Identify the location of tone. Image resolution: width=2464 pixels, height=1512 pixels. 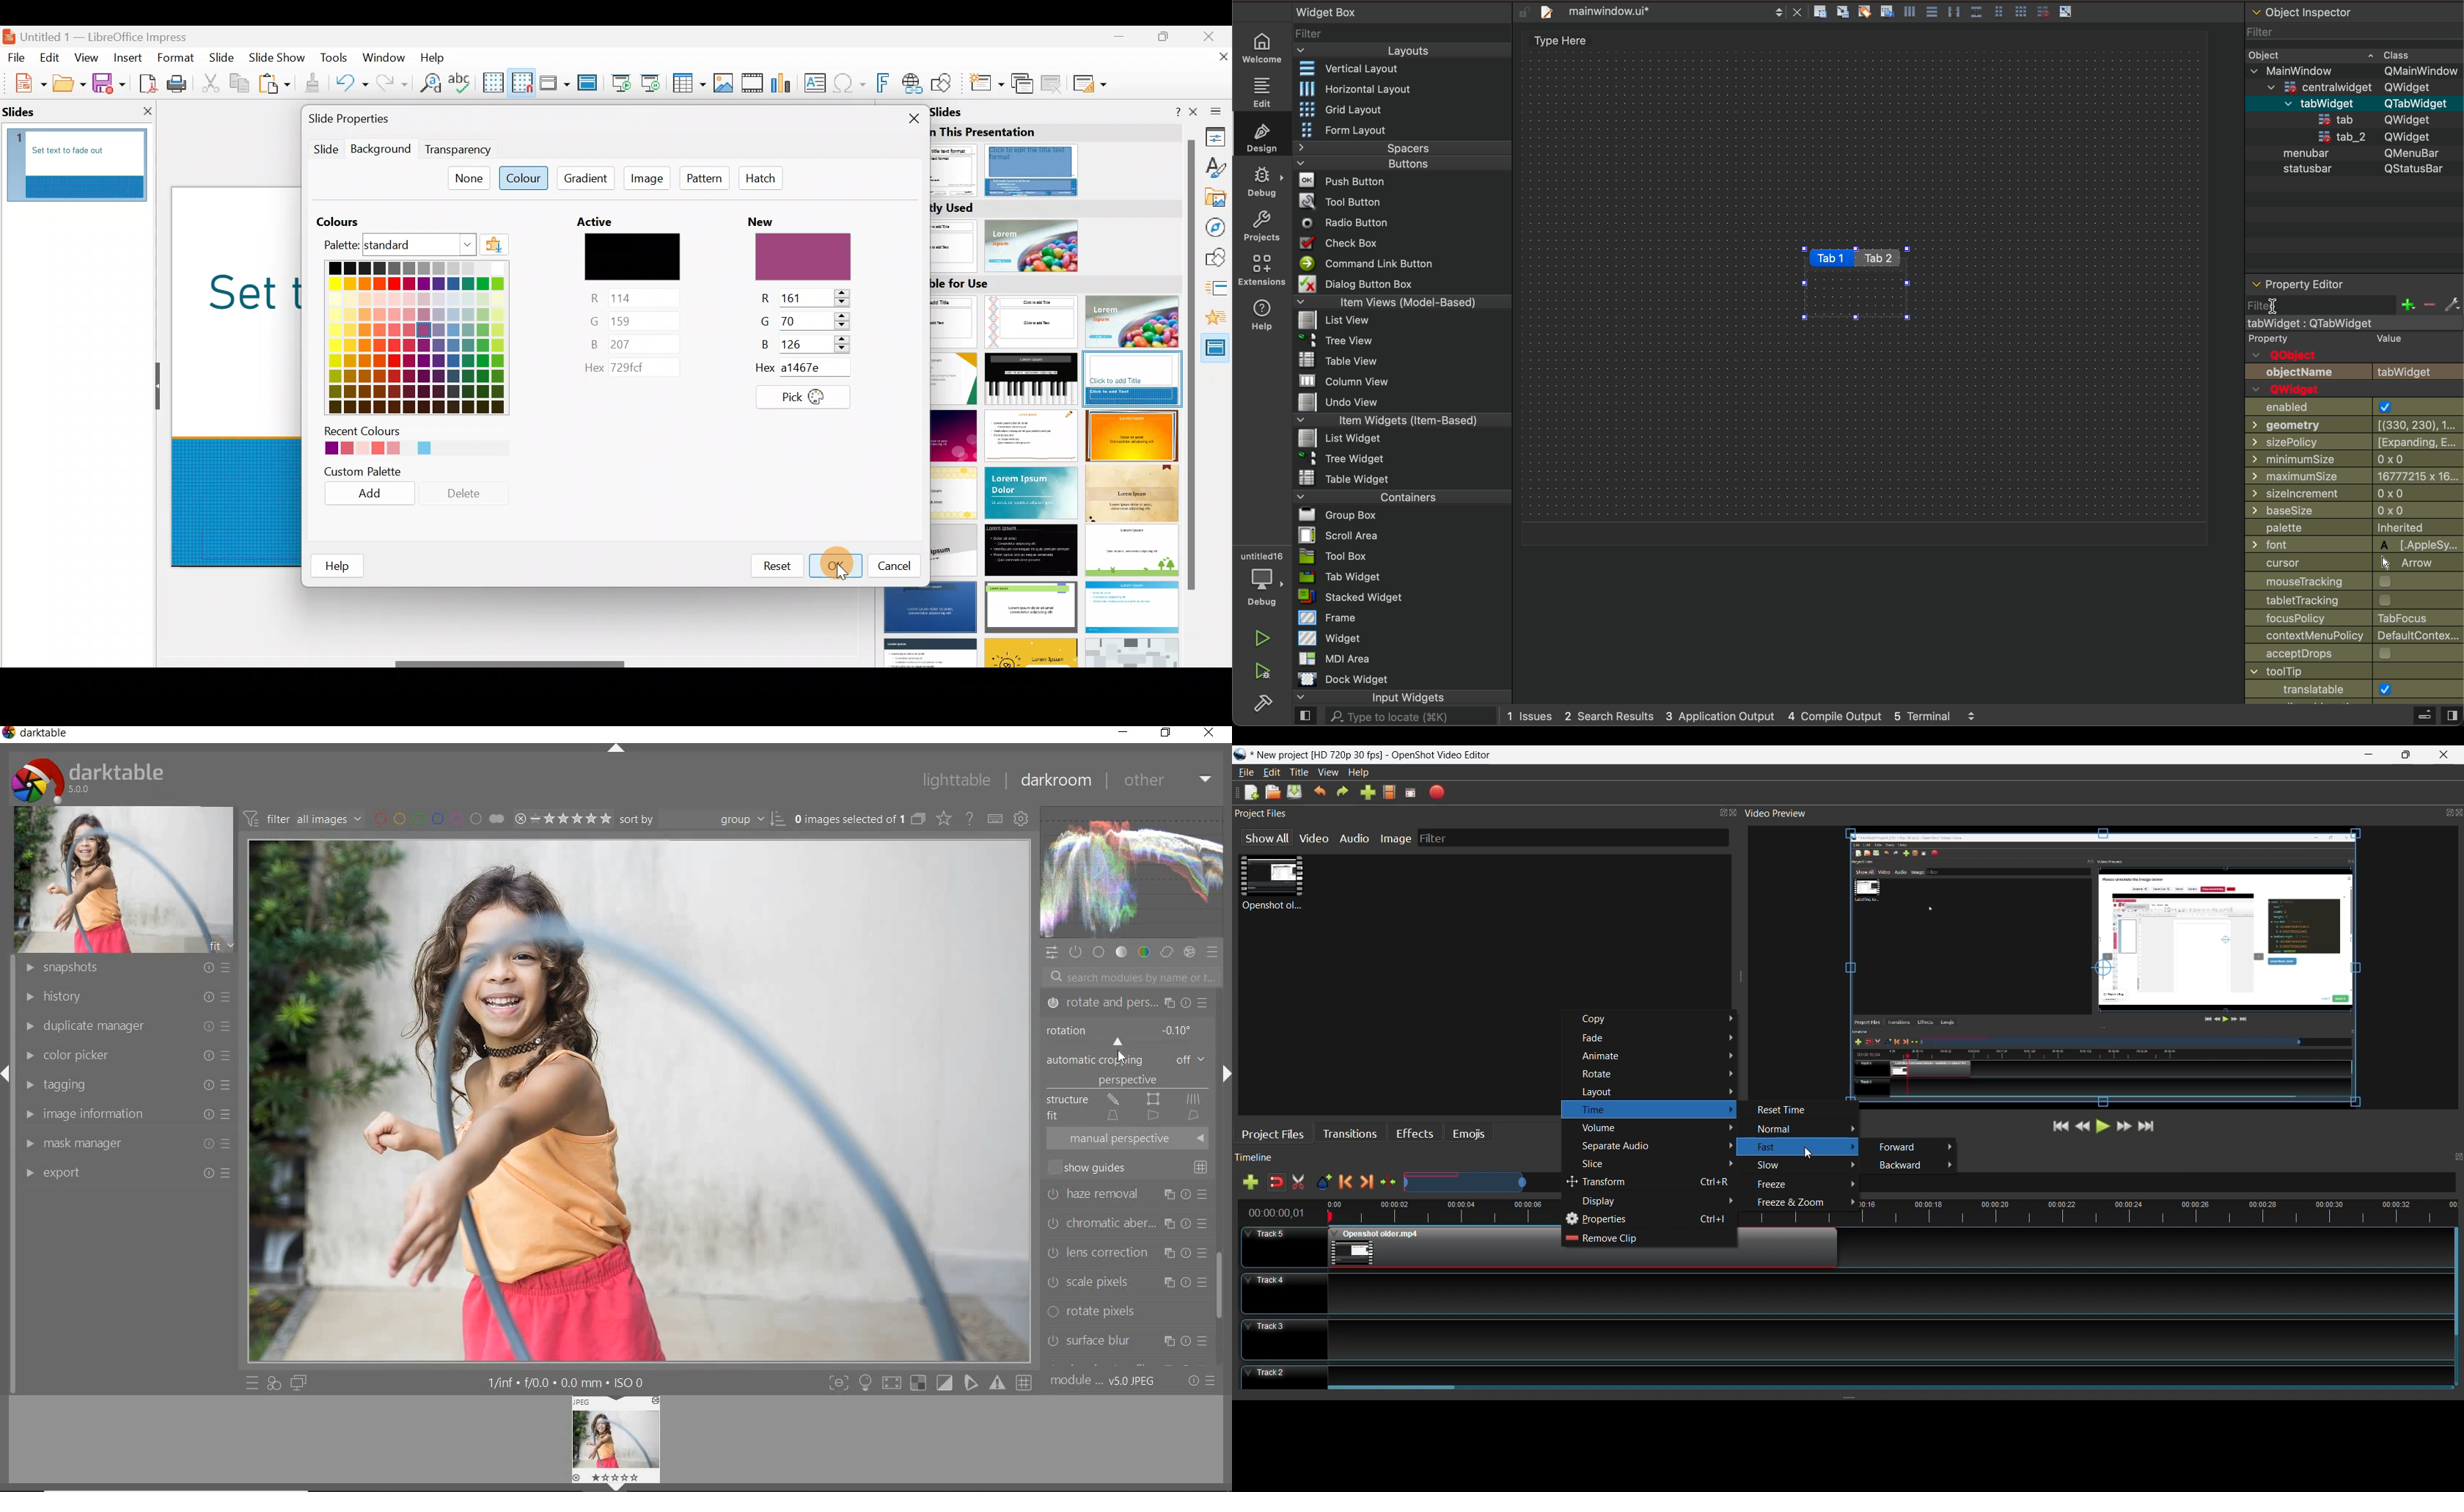
(1121, 952).